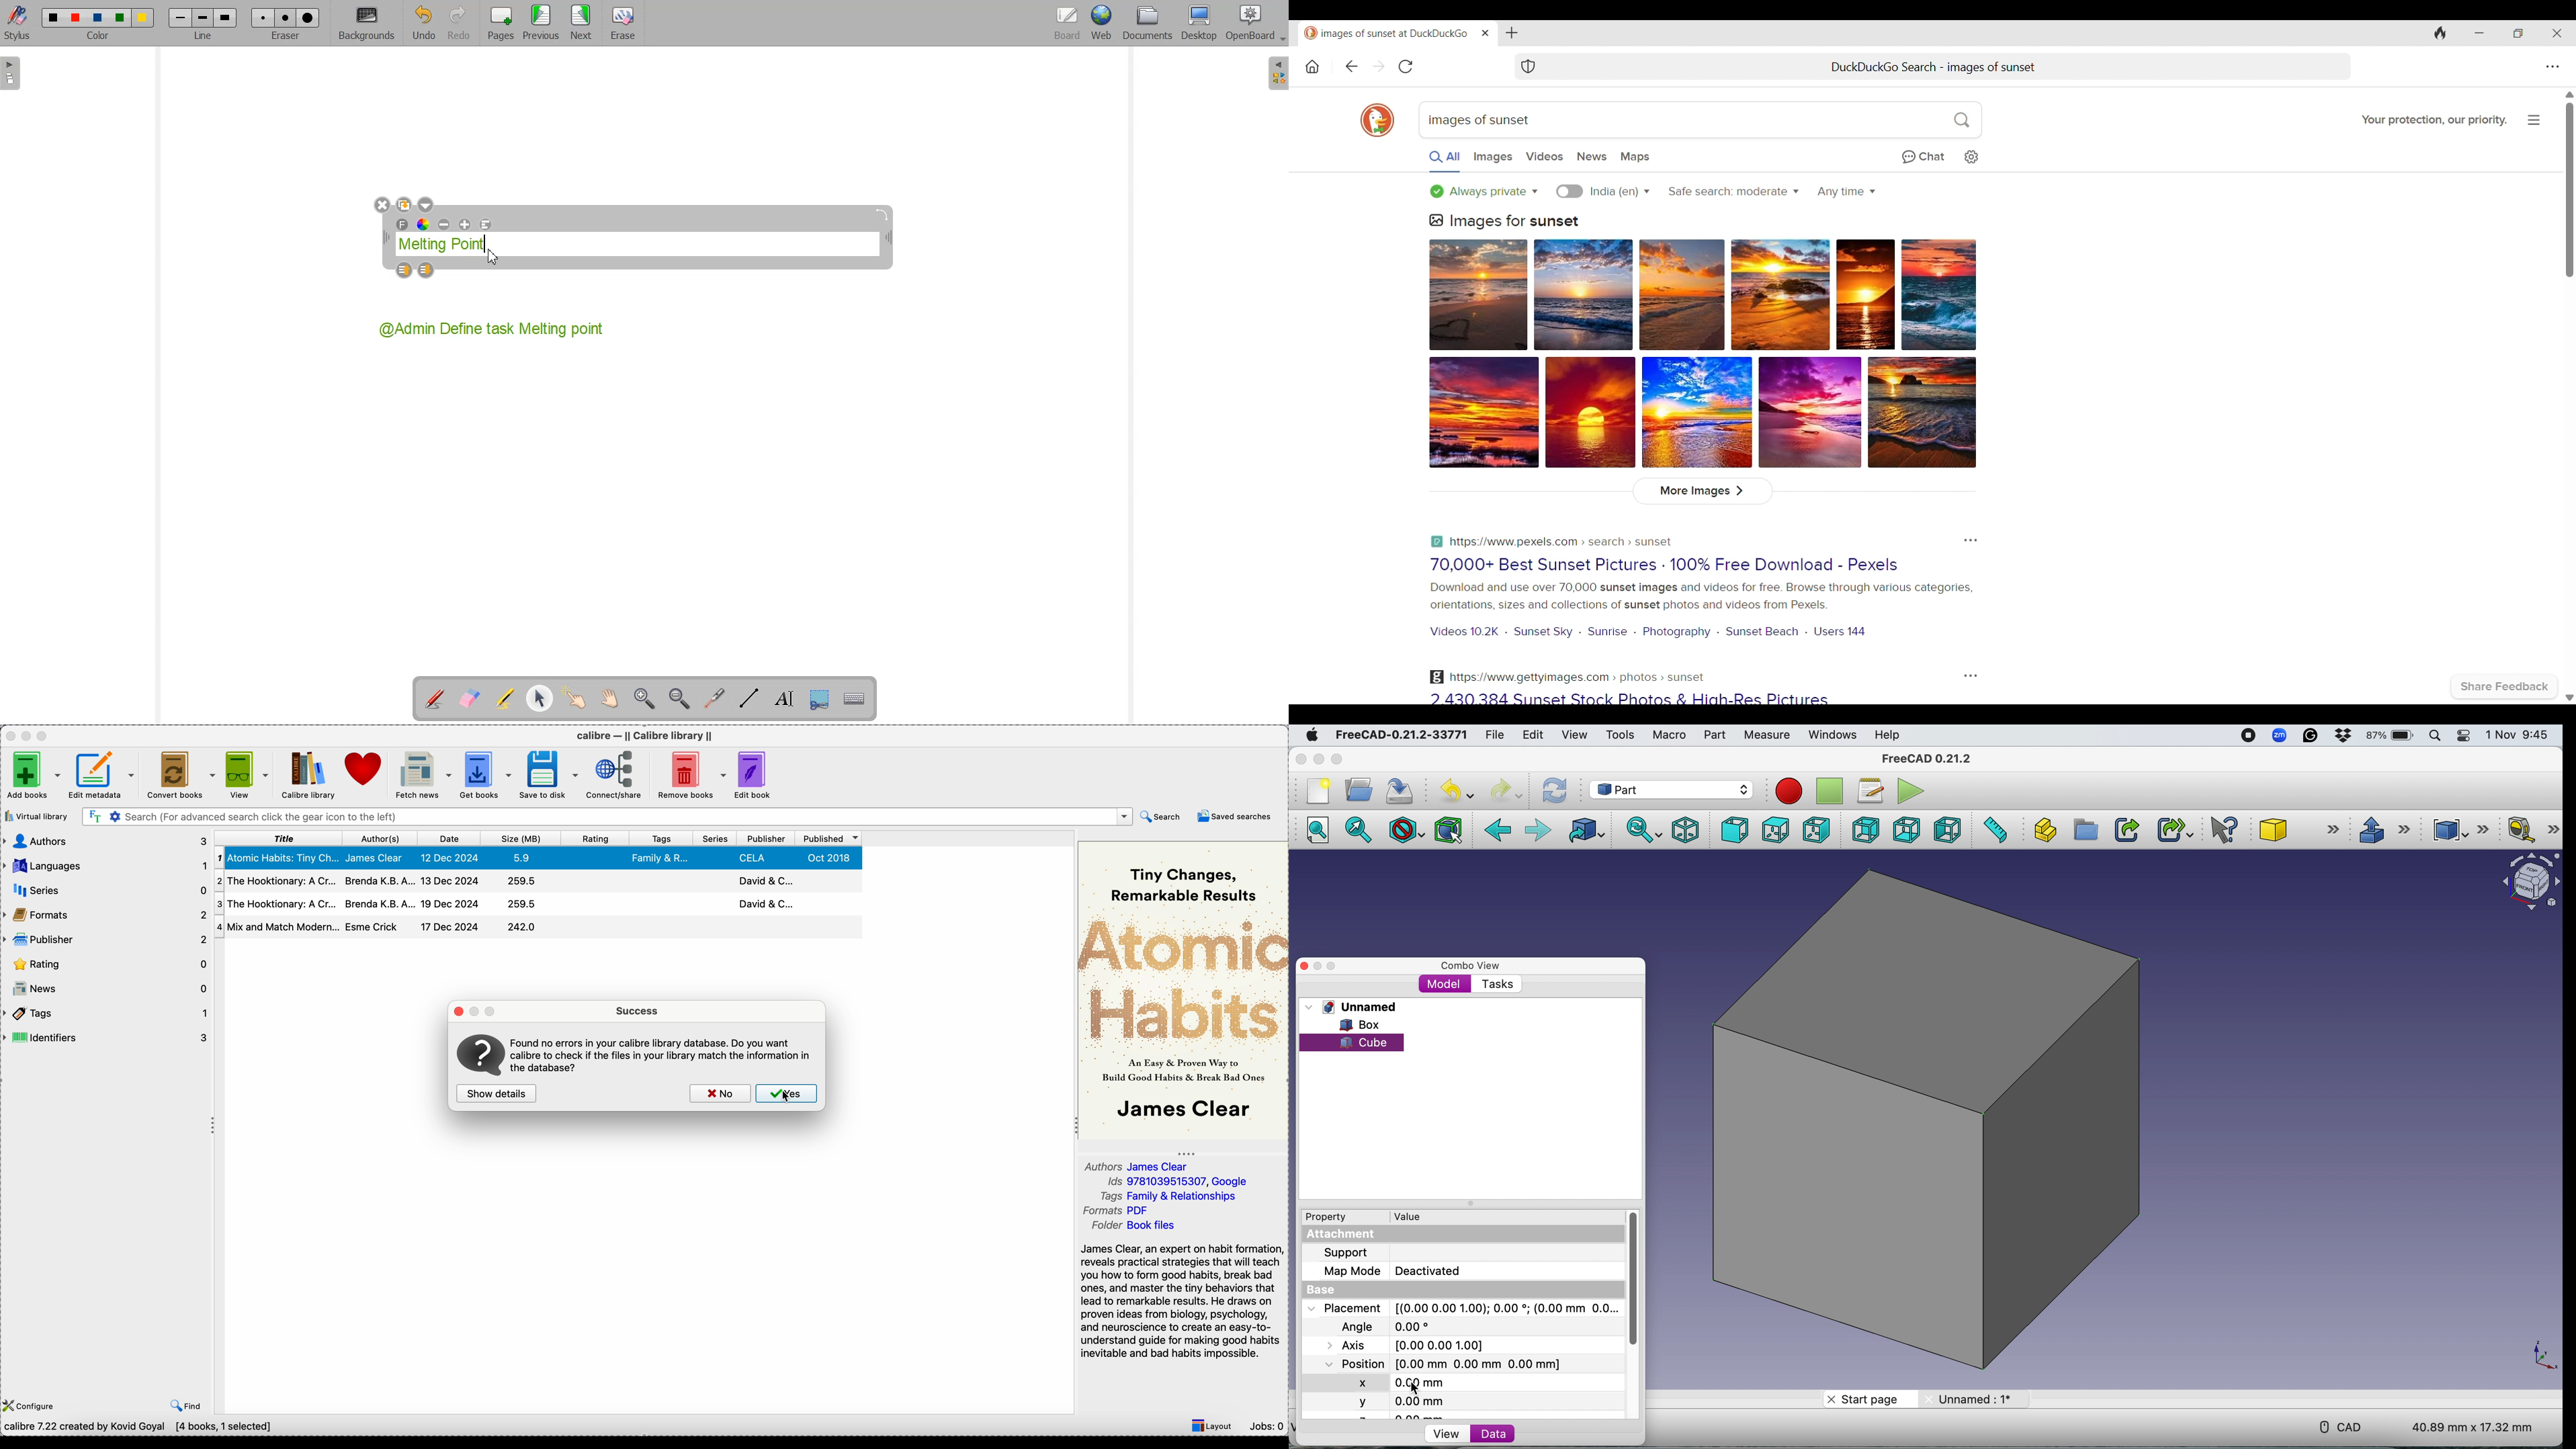 The image size is (2576, 1456). What do you see at coordinates (499, 1093) in the screenshot?
I see `show details` at bounding box center [499, 1093].